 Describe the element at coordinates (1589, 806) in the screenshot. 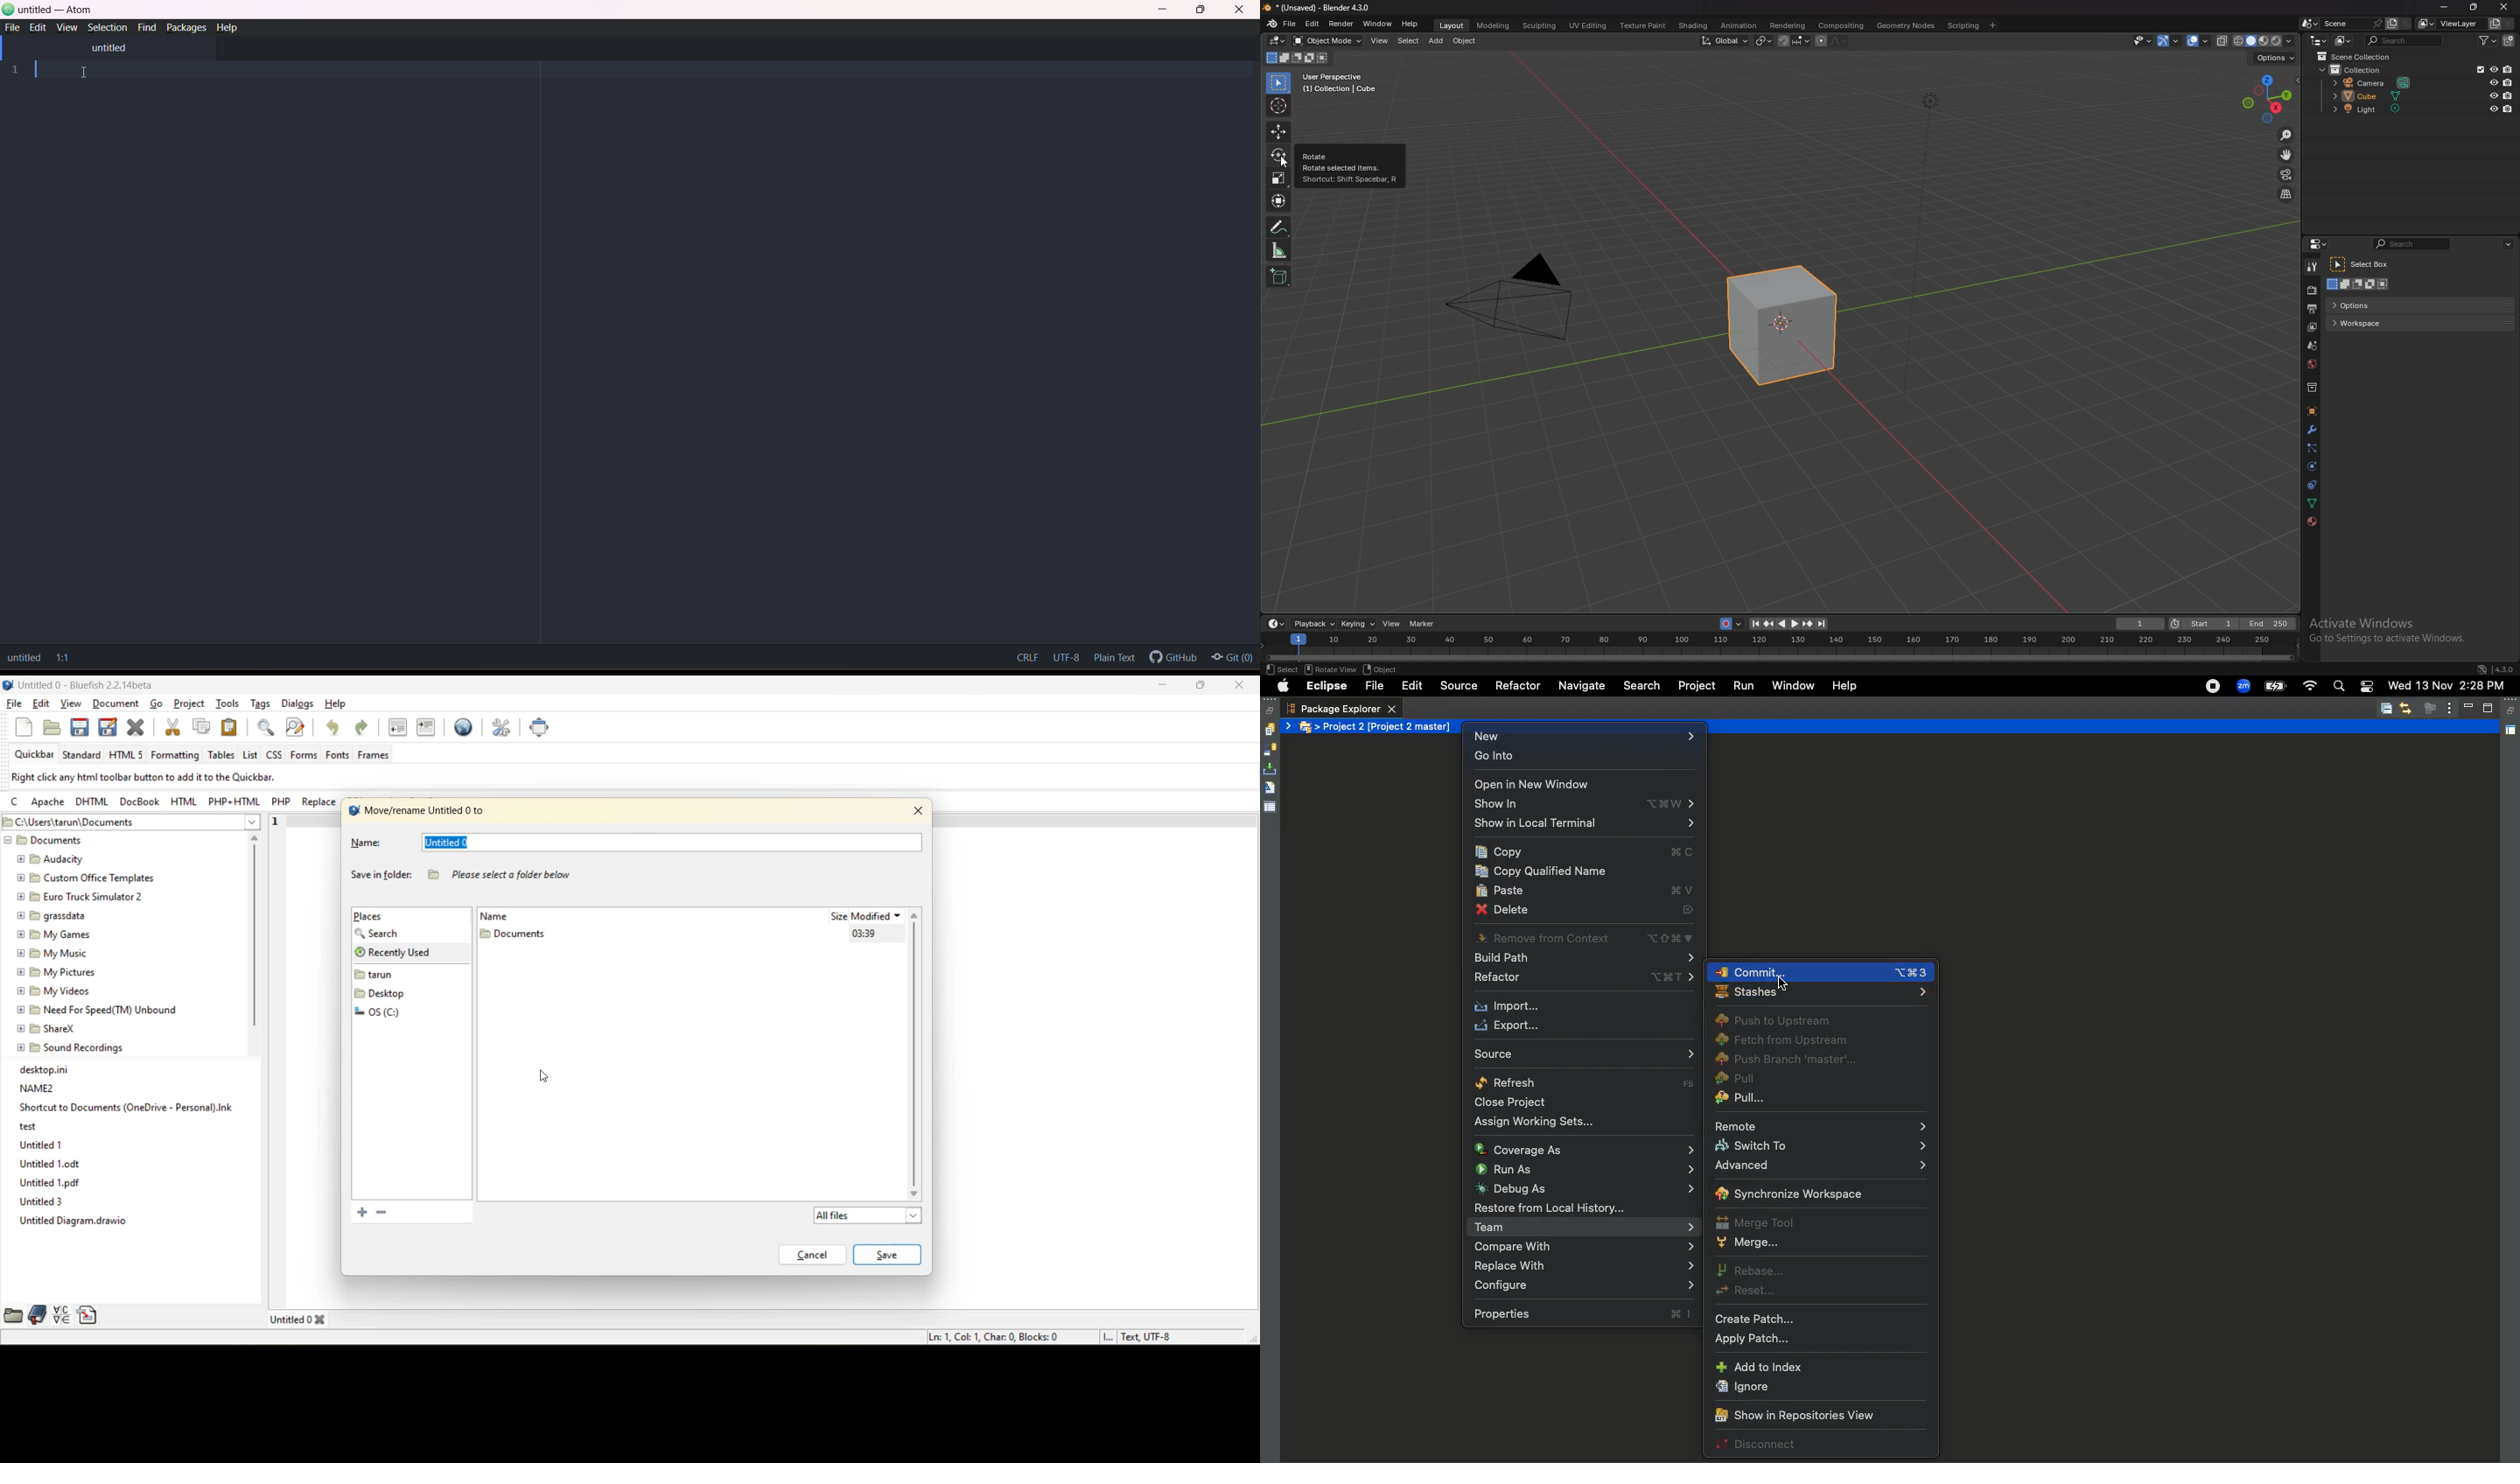

I see `Show in` at that location.